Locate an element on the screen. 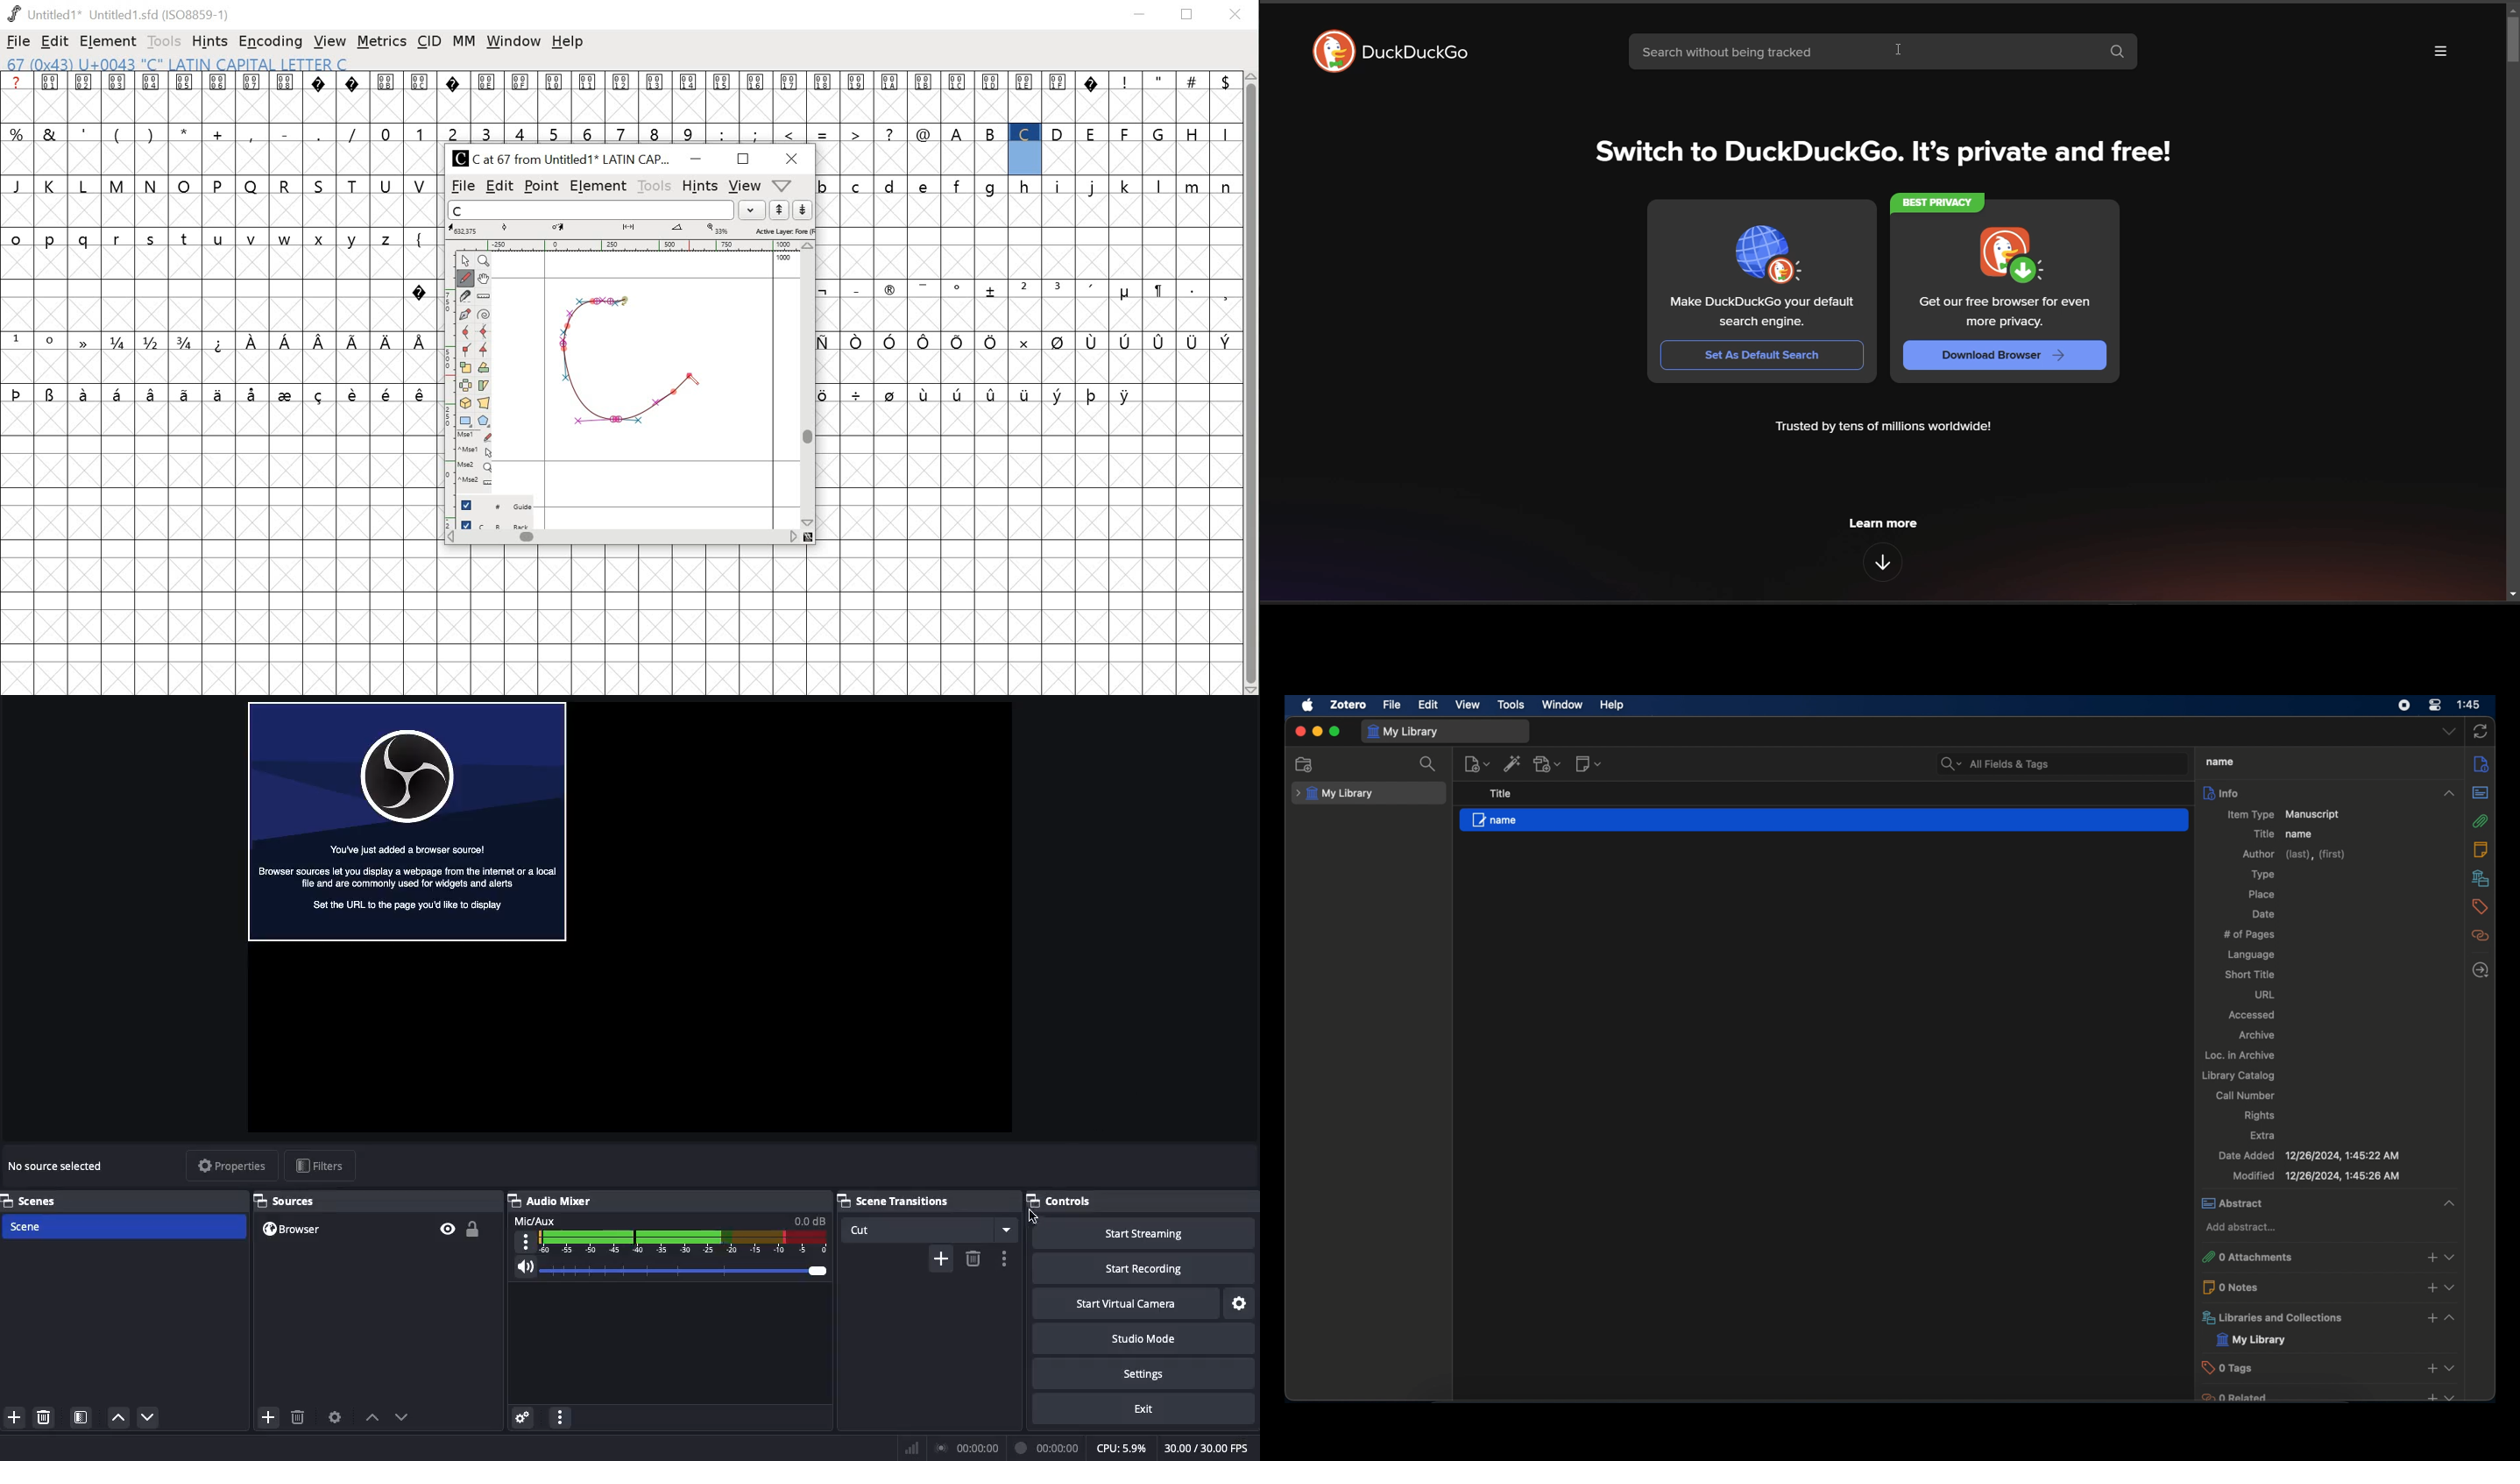  Unlocked is located at coordinates (474, 1229).